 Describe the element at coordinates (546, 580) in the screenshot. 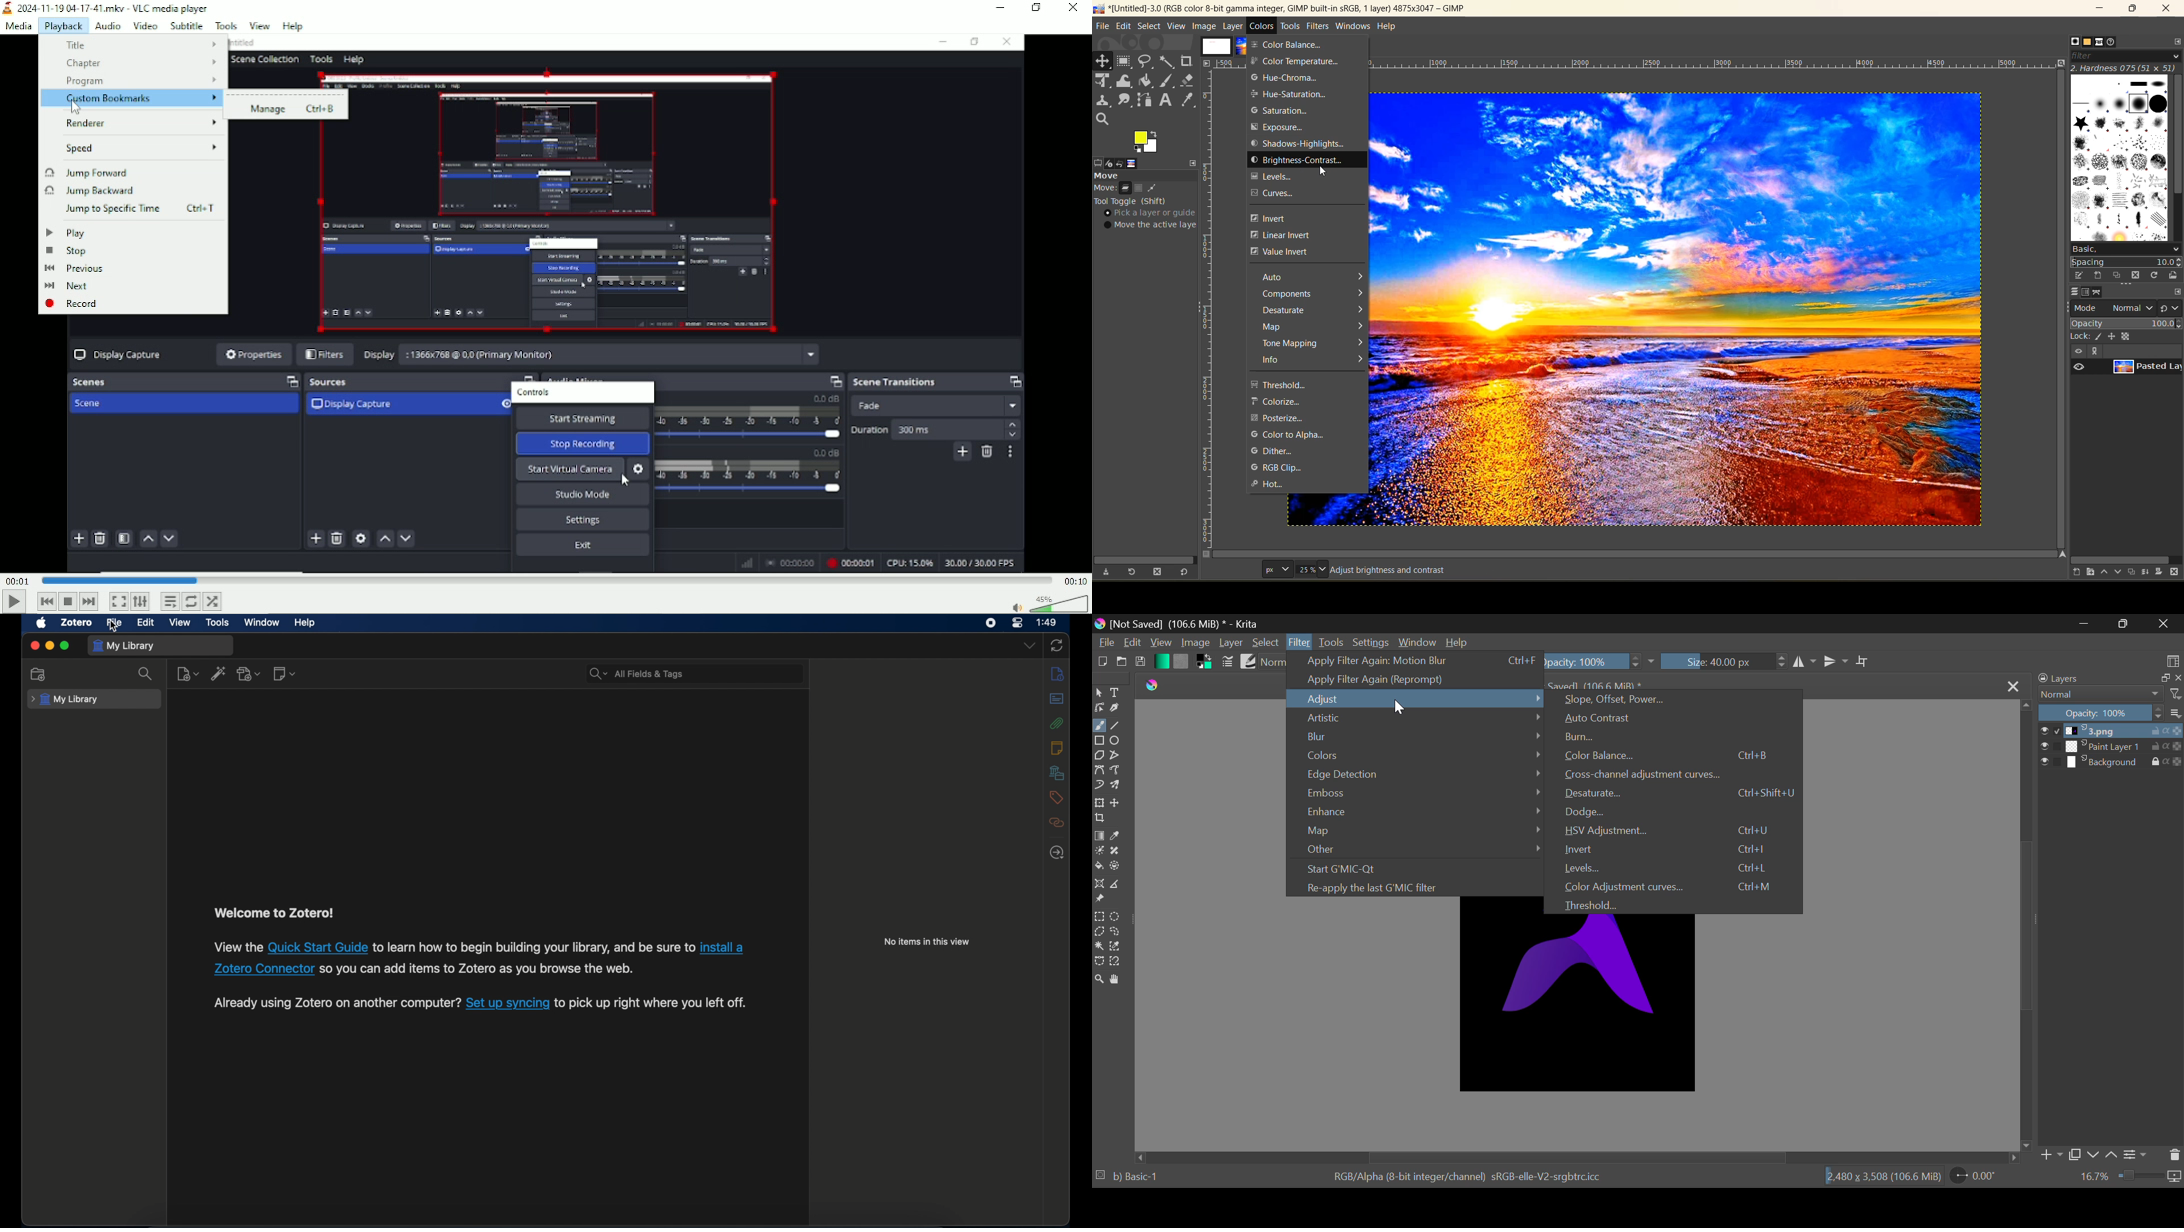

I see `Play duration` at that location.